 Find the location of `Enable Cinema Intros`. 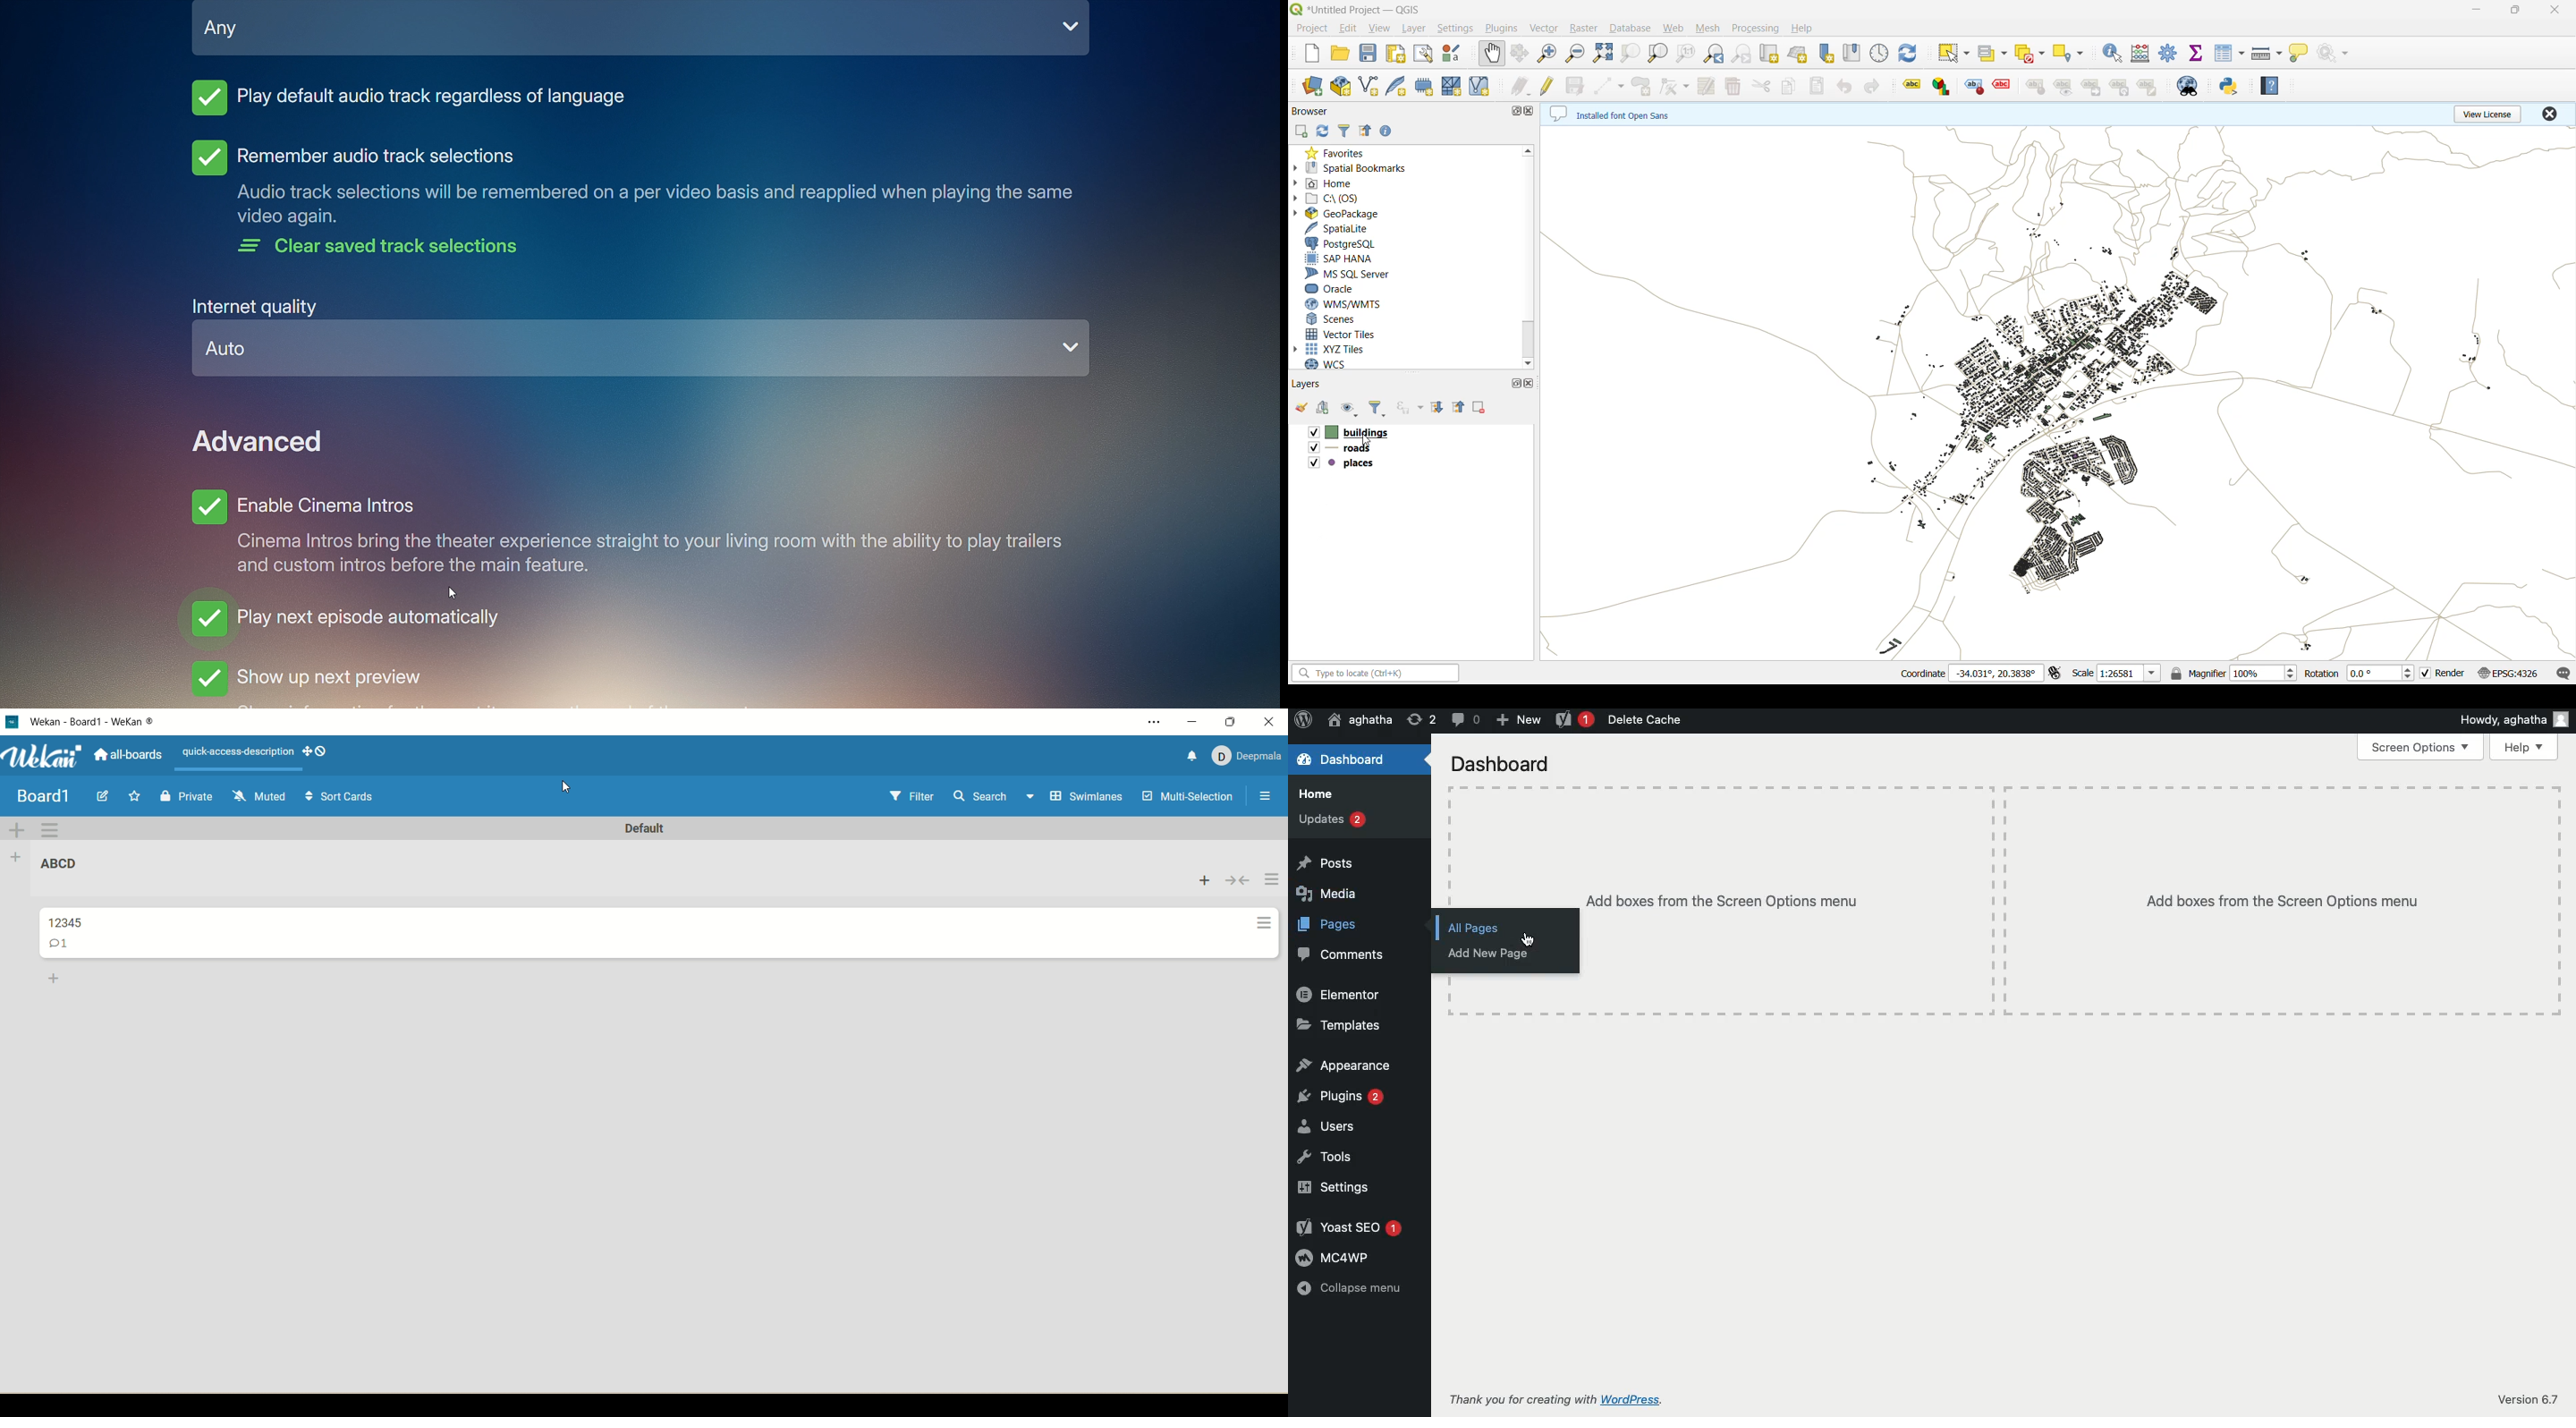

Enable Cinema Intros is located at coordinates (626, 532).